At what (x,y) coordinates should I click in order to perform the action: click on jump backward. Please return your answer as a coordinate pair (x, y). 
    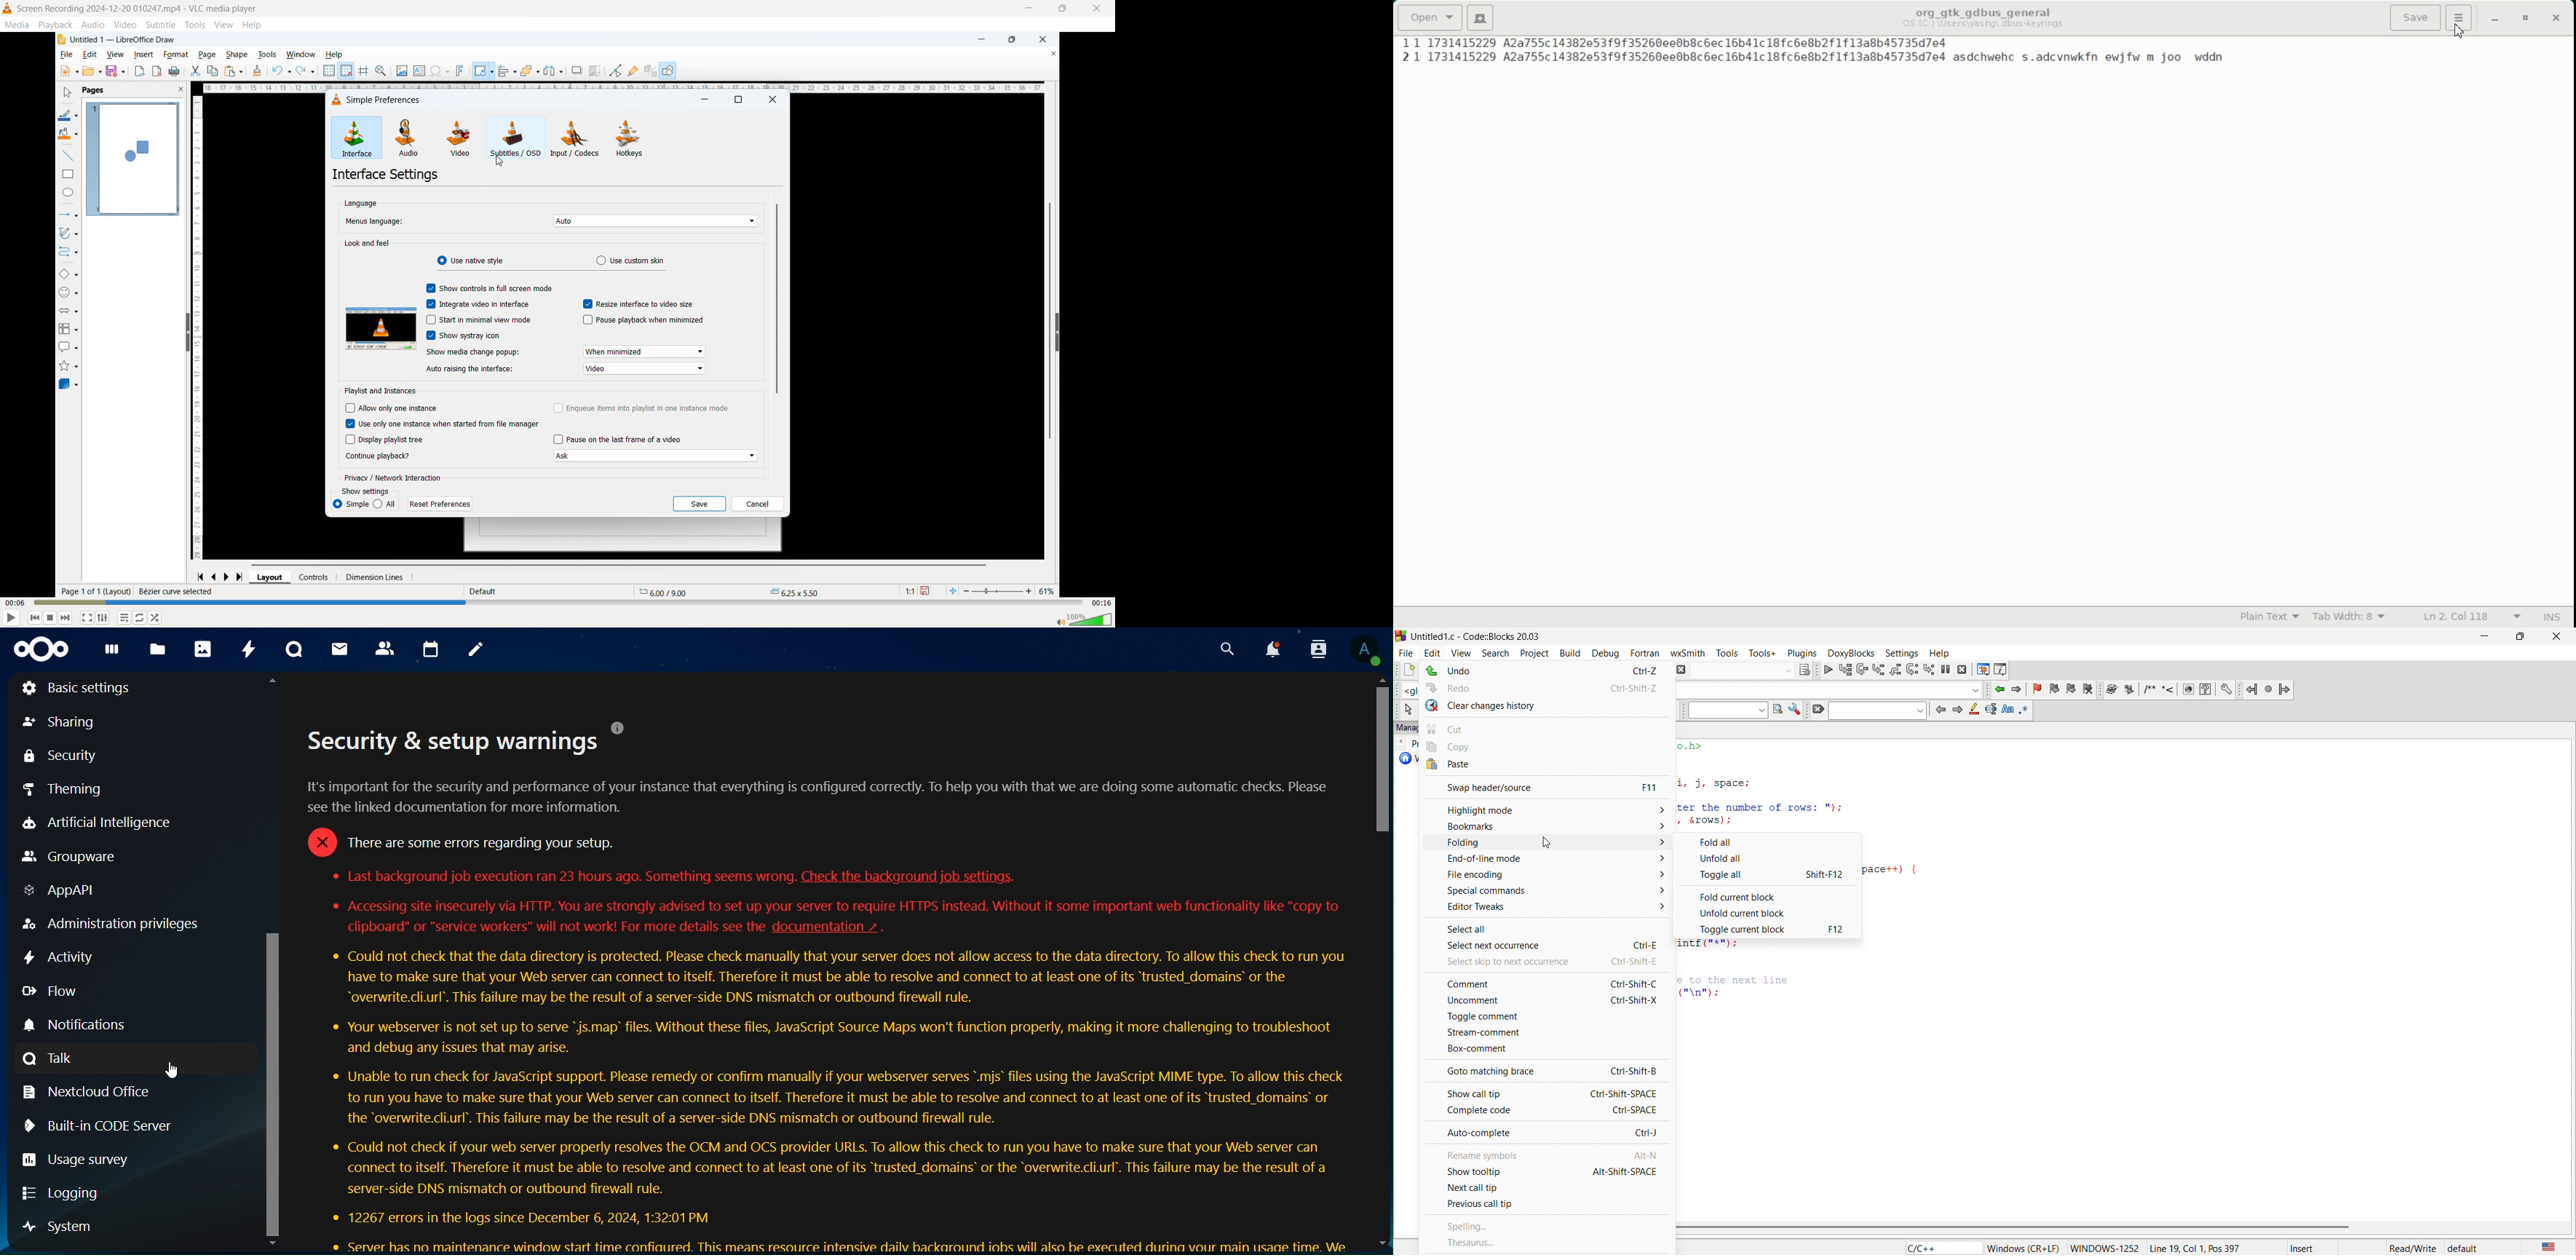
    Looking at the image, I should click on (2001, 689).